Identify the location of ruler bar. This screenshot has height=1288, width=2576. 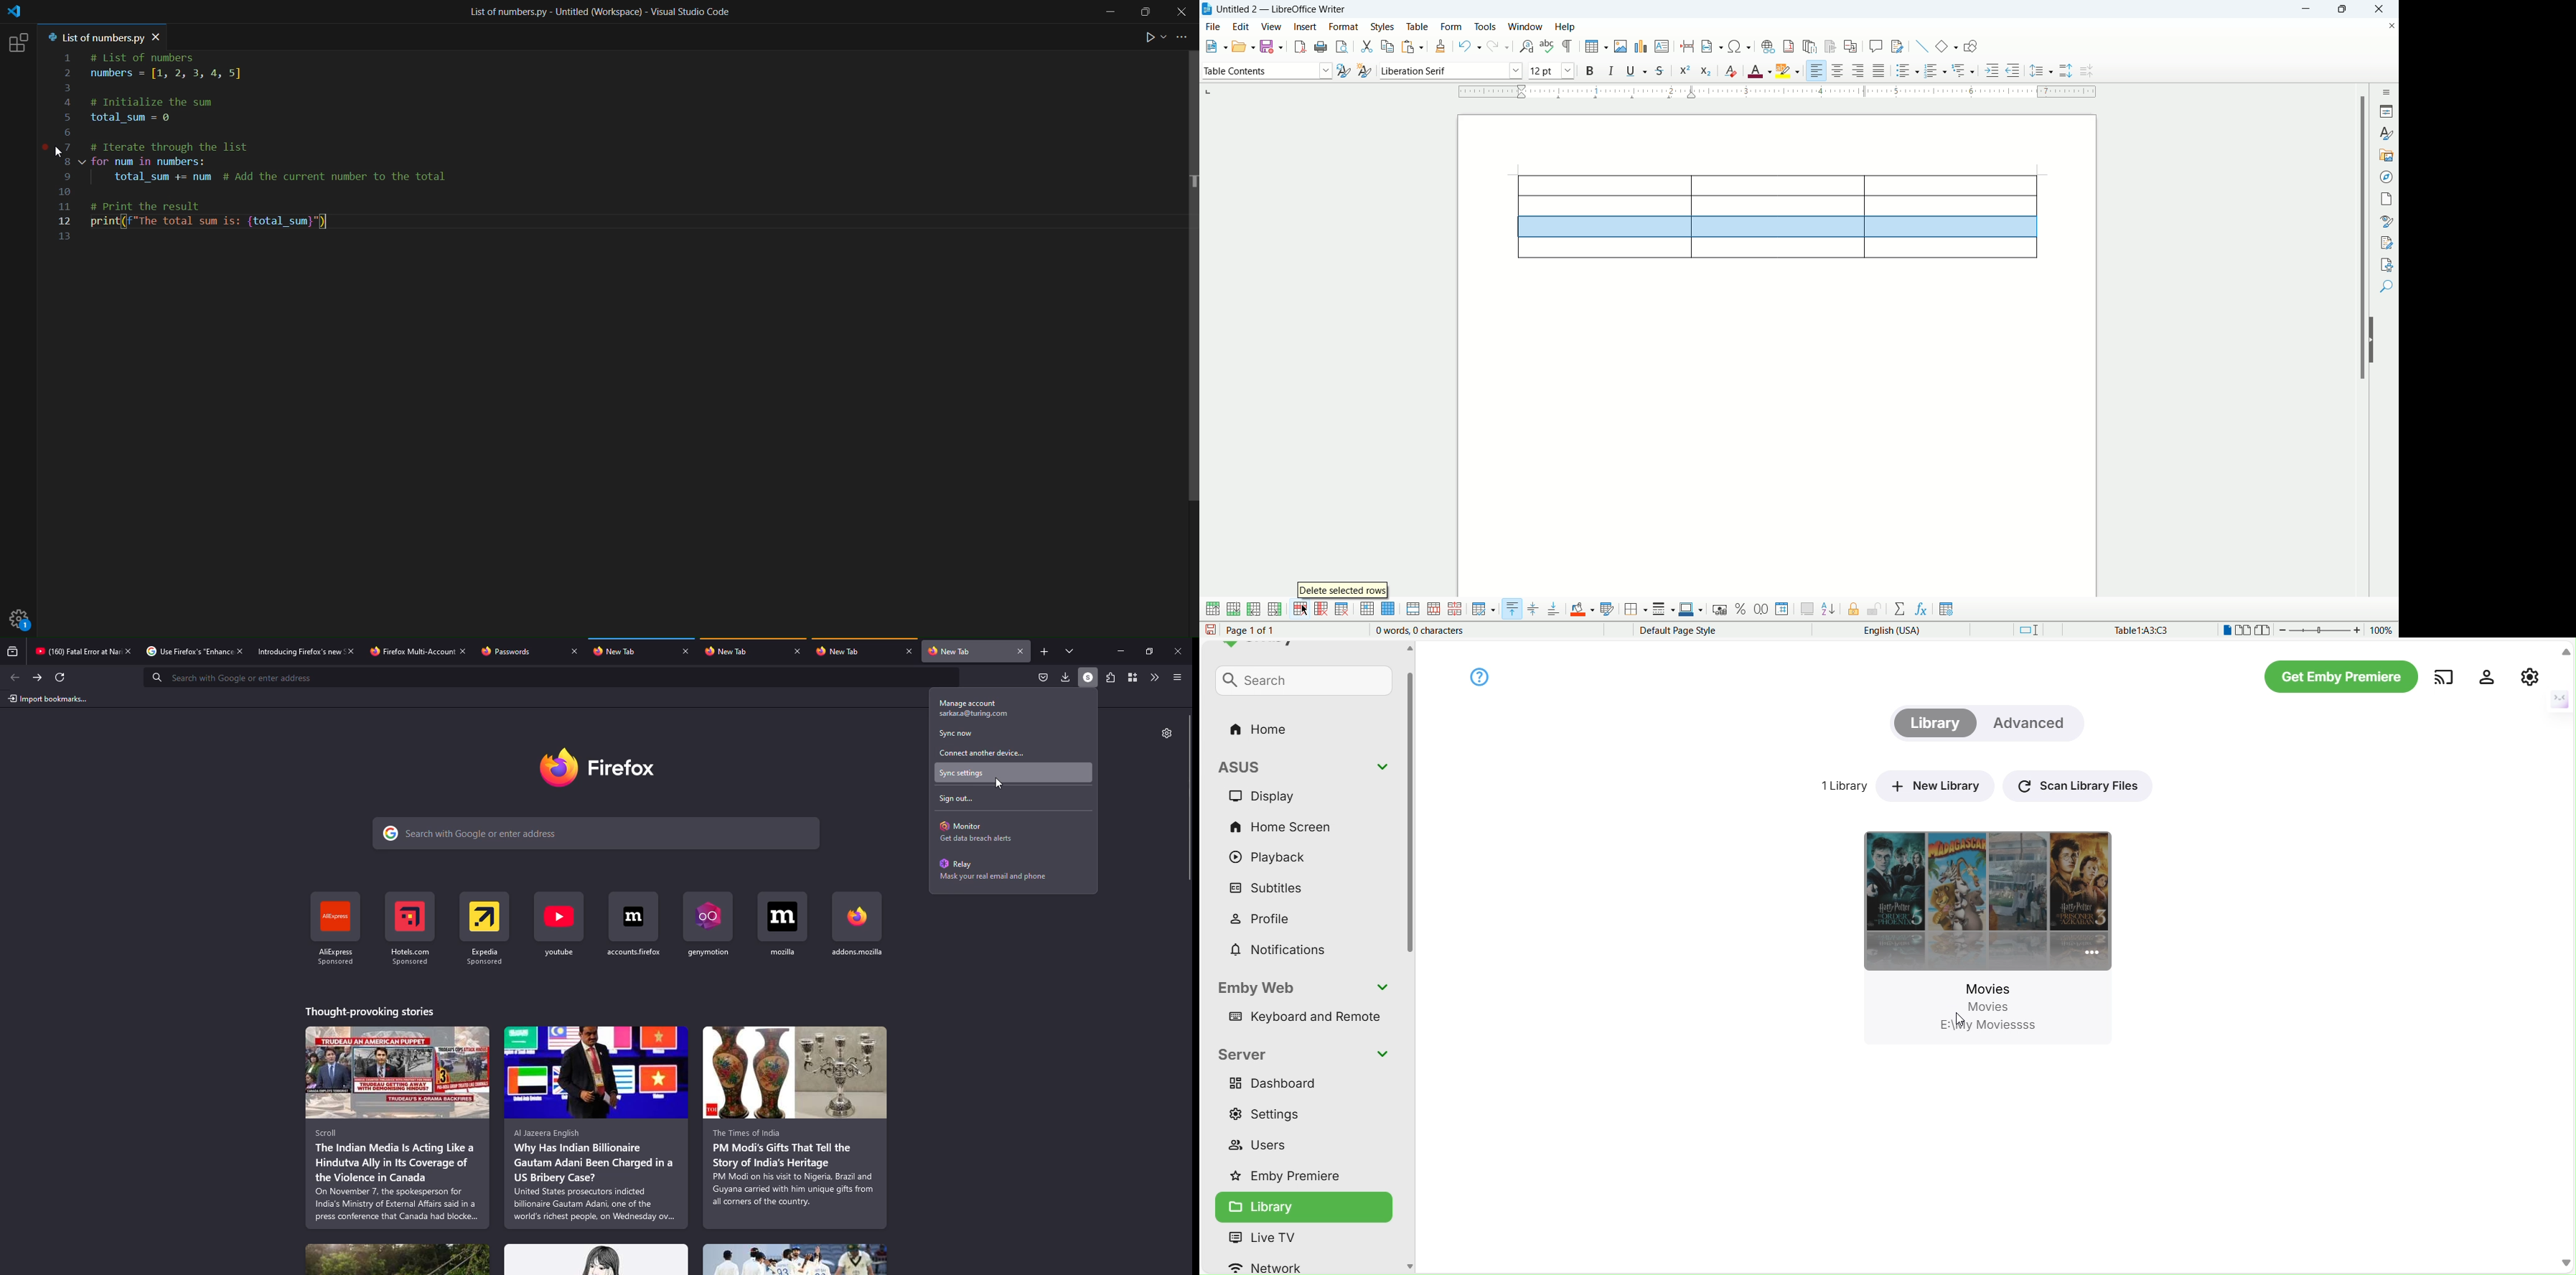
(1785, 94).